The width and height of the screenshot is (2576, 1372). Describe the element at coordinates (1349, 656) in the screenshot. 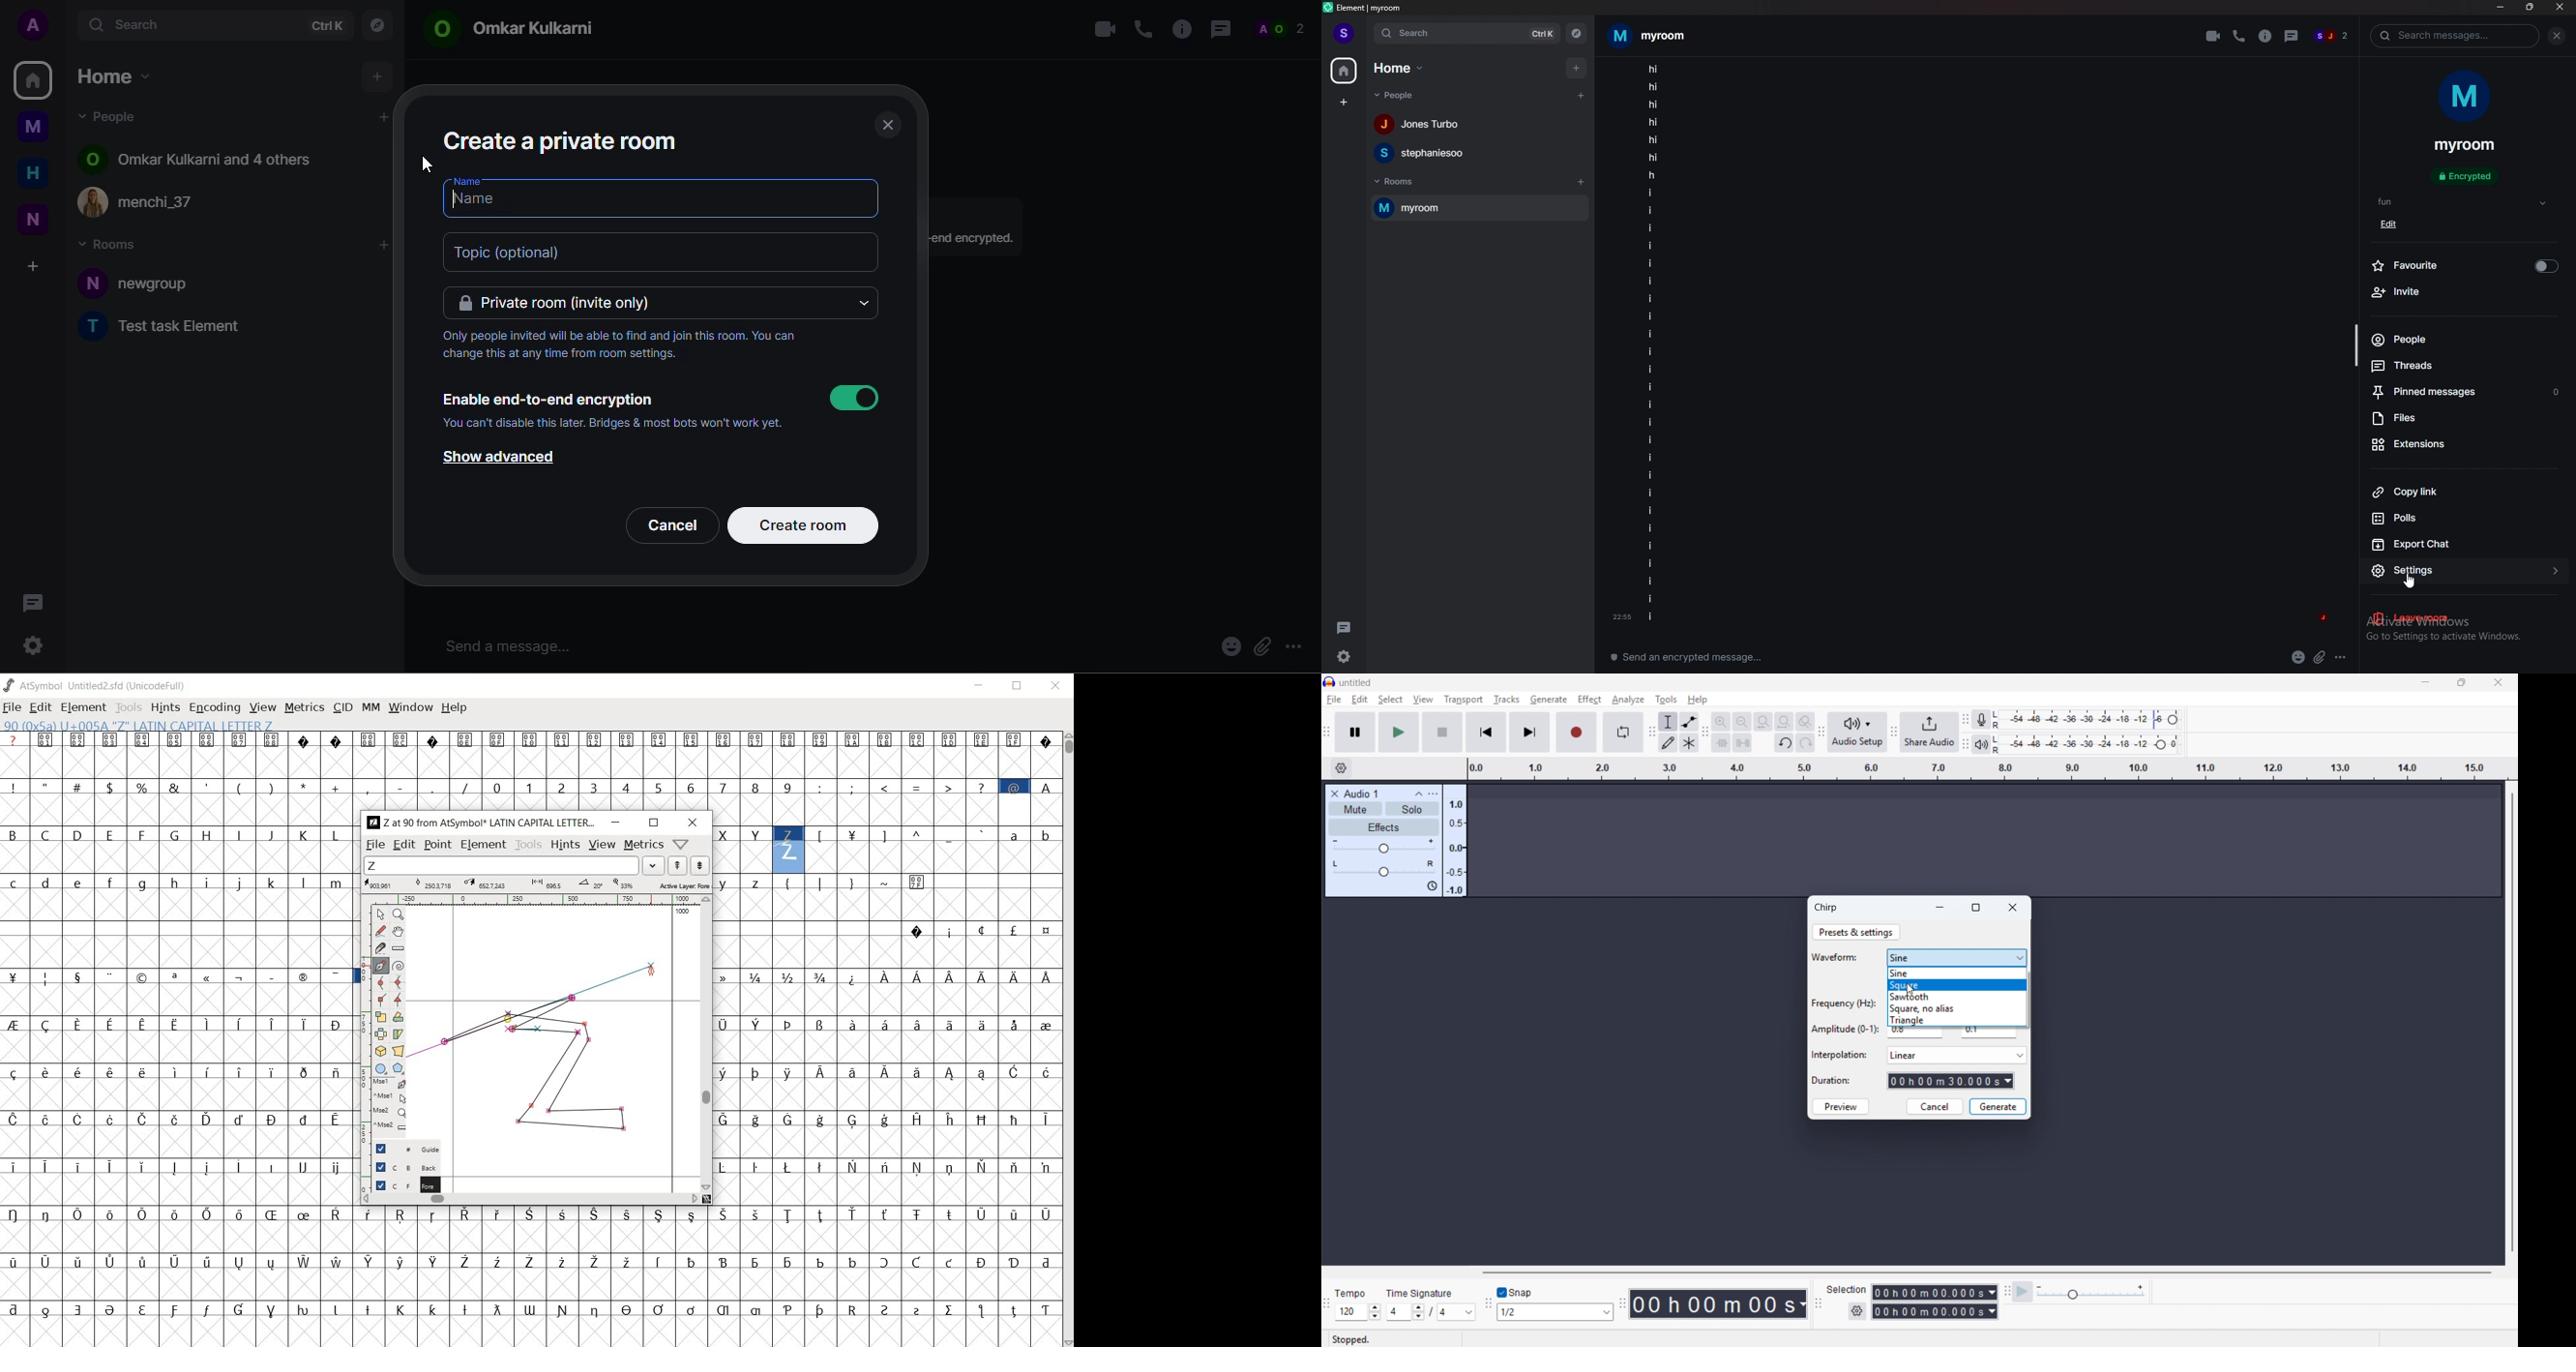

I see `settings` at that location.